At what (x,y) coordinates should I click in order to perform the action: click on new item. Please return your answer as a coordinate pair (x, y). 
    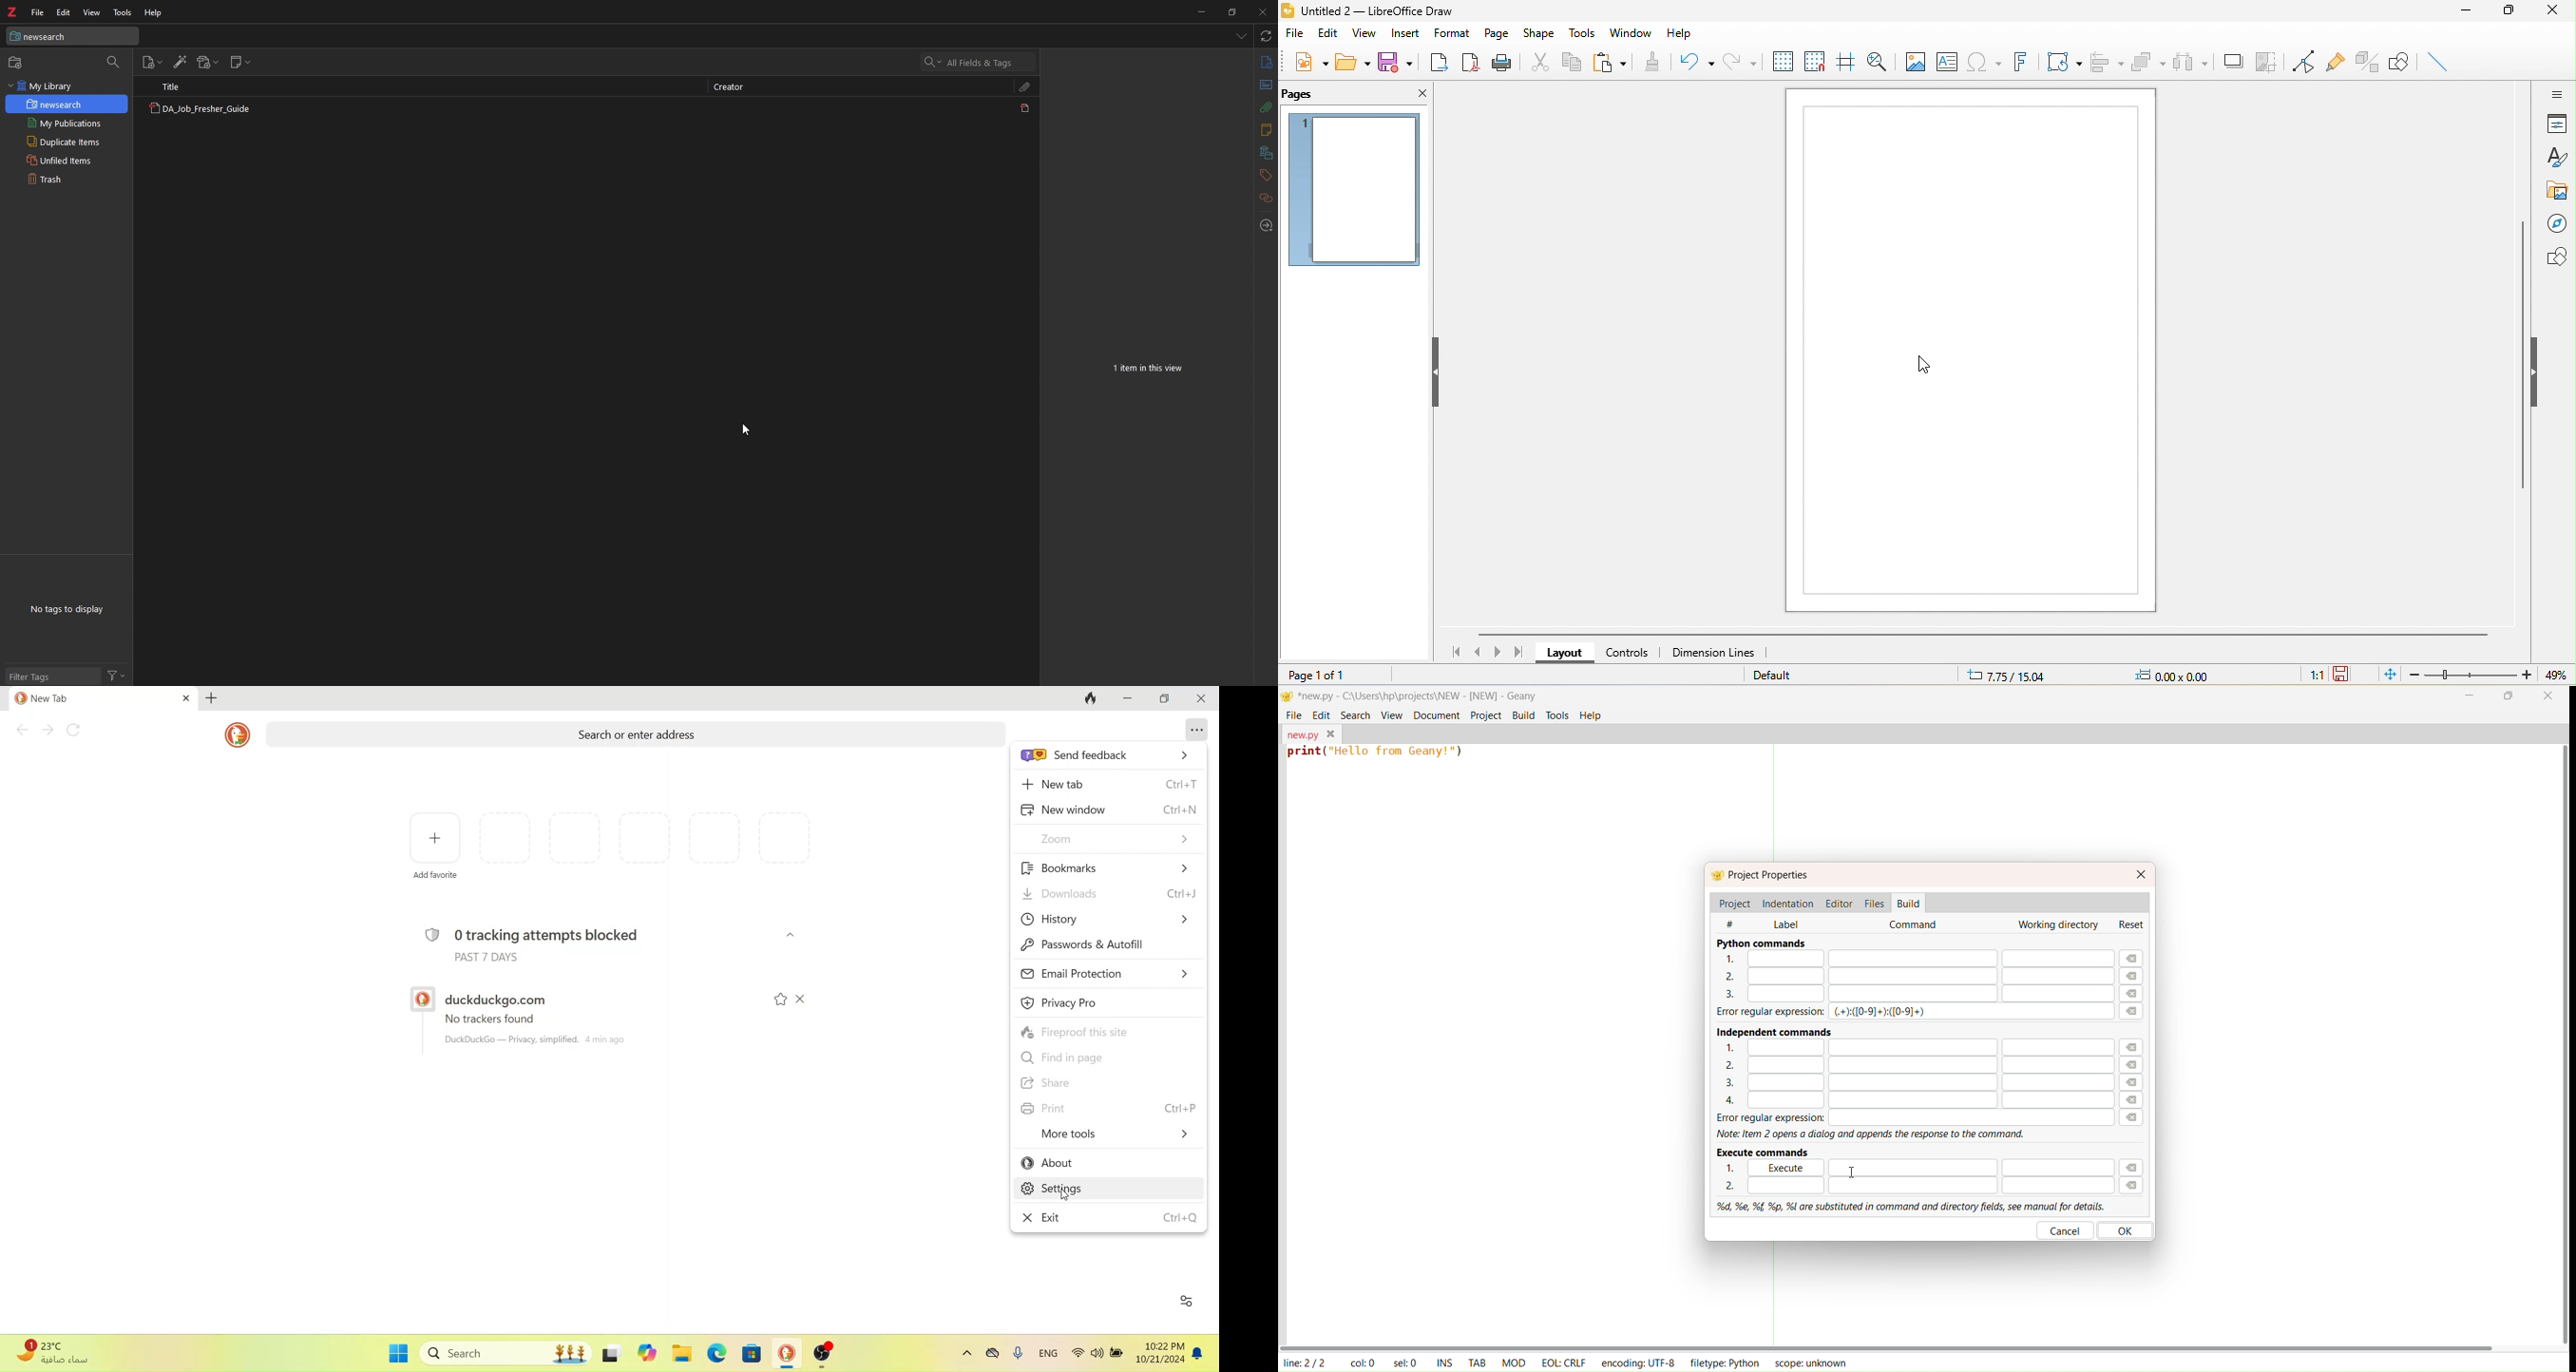
    Looking at the image, I should click on (17, 62).